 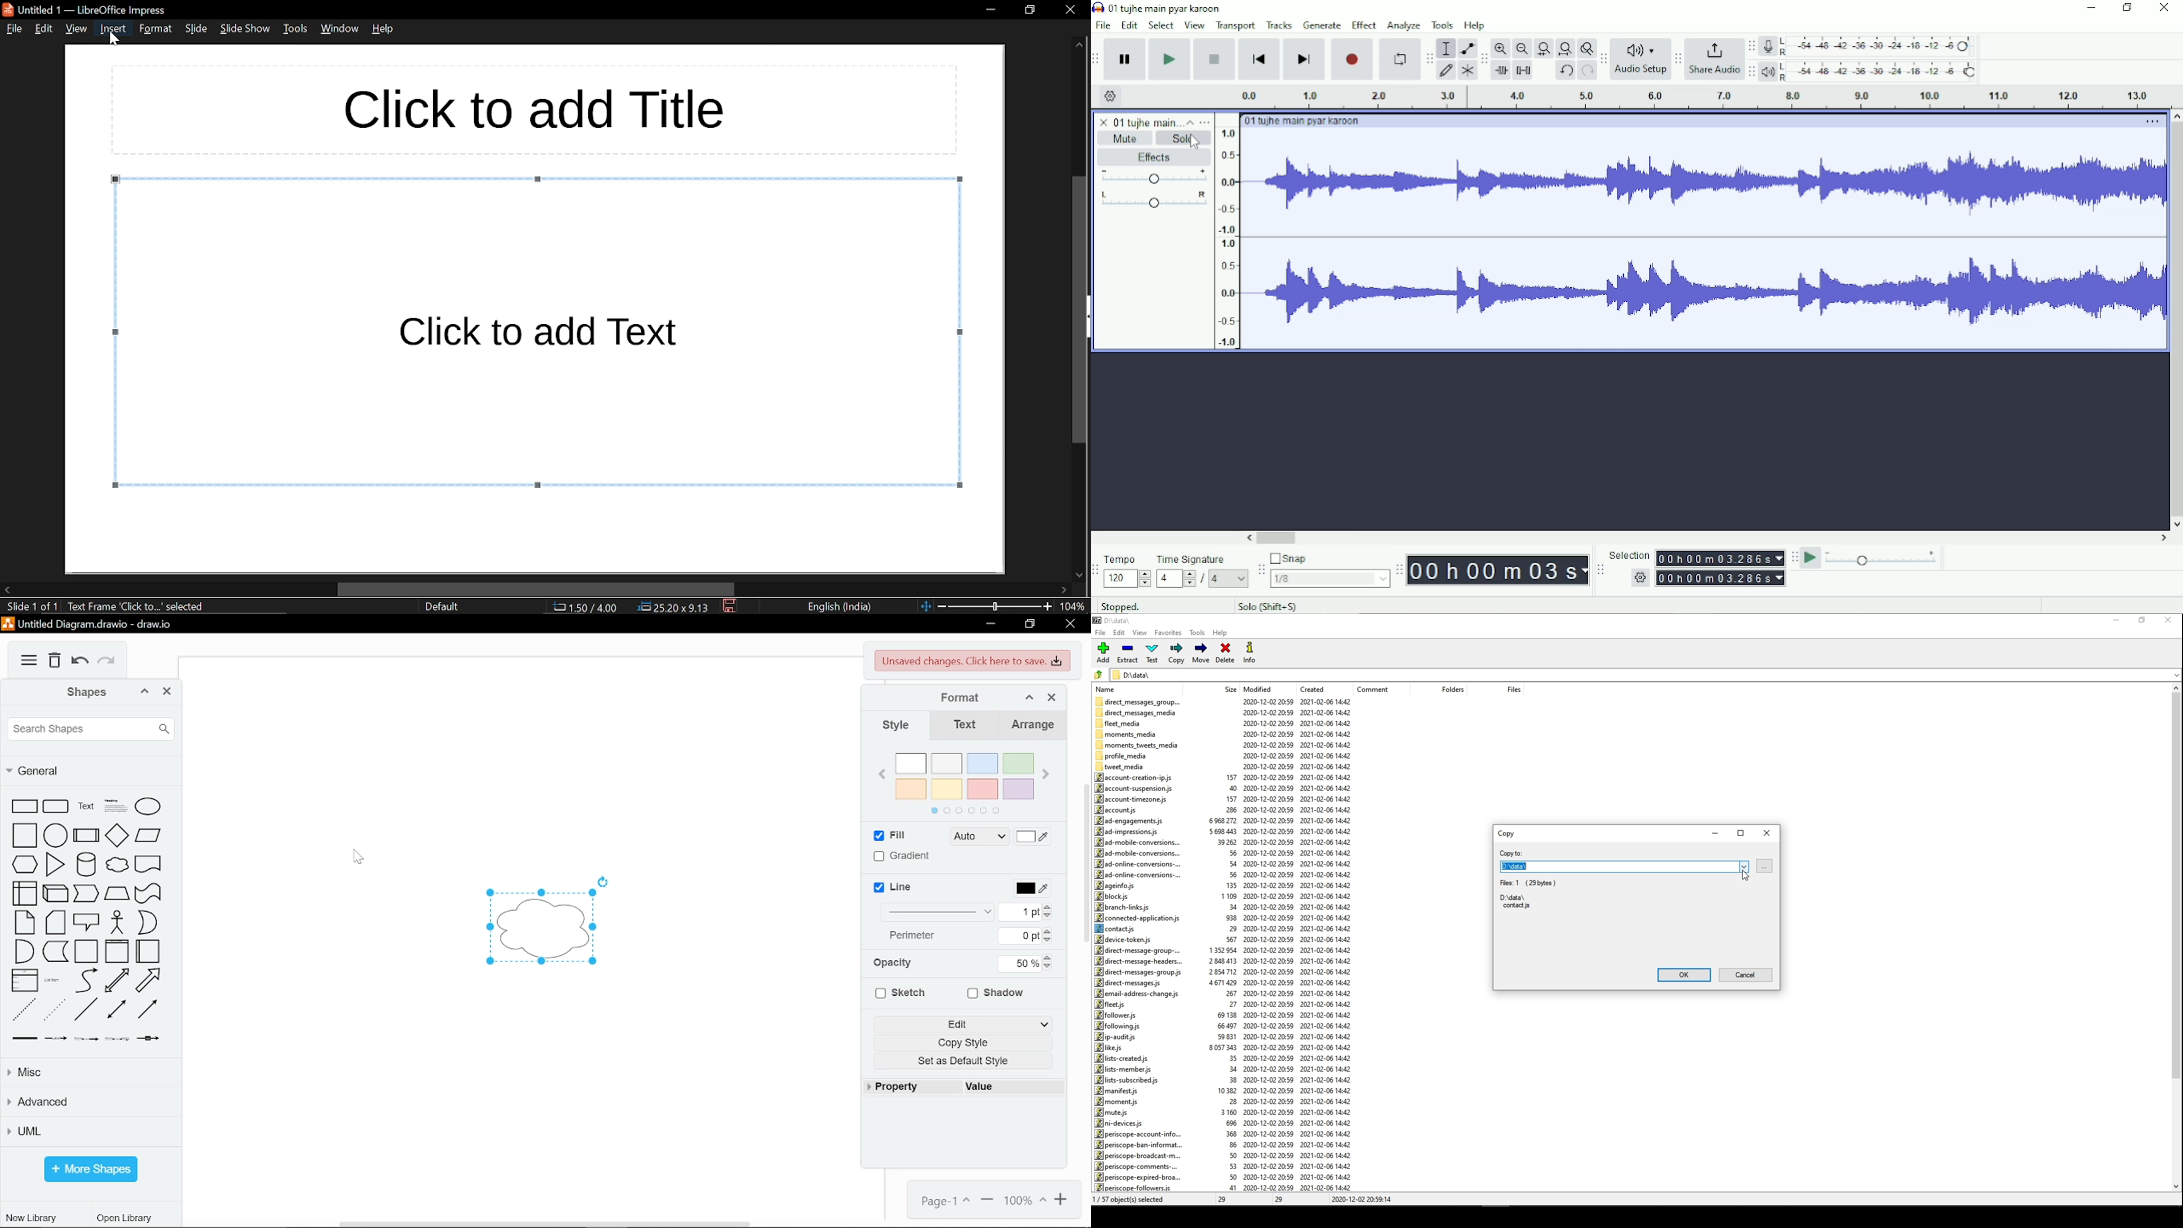 I want to click on move up, so click(x=1080, y=47).